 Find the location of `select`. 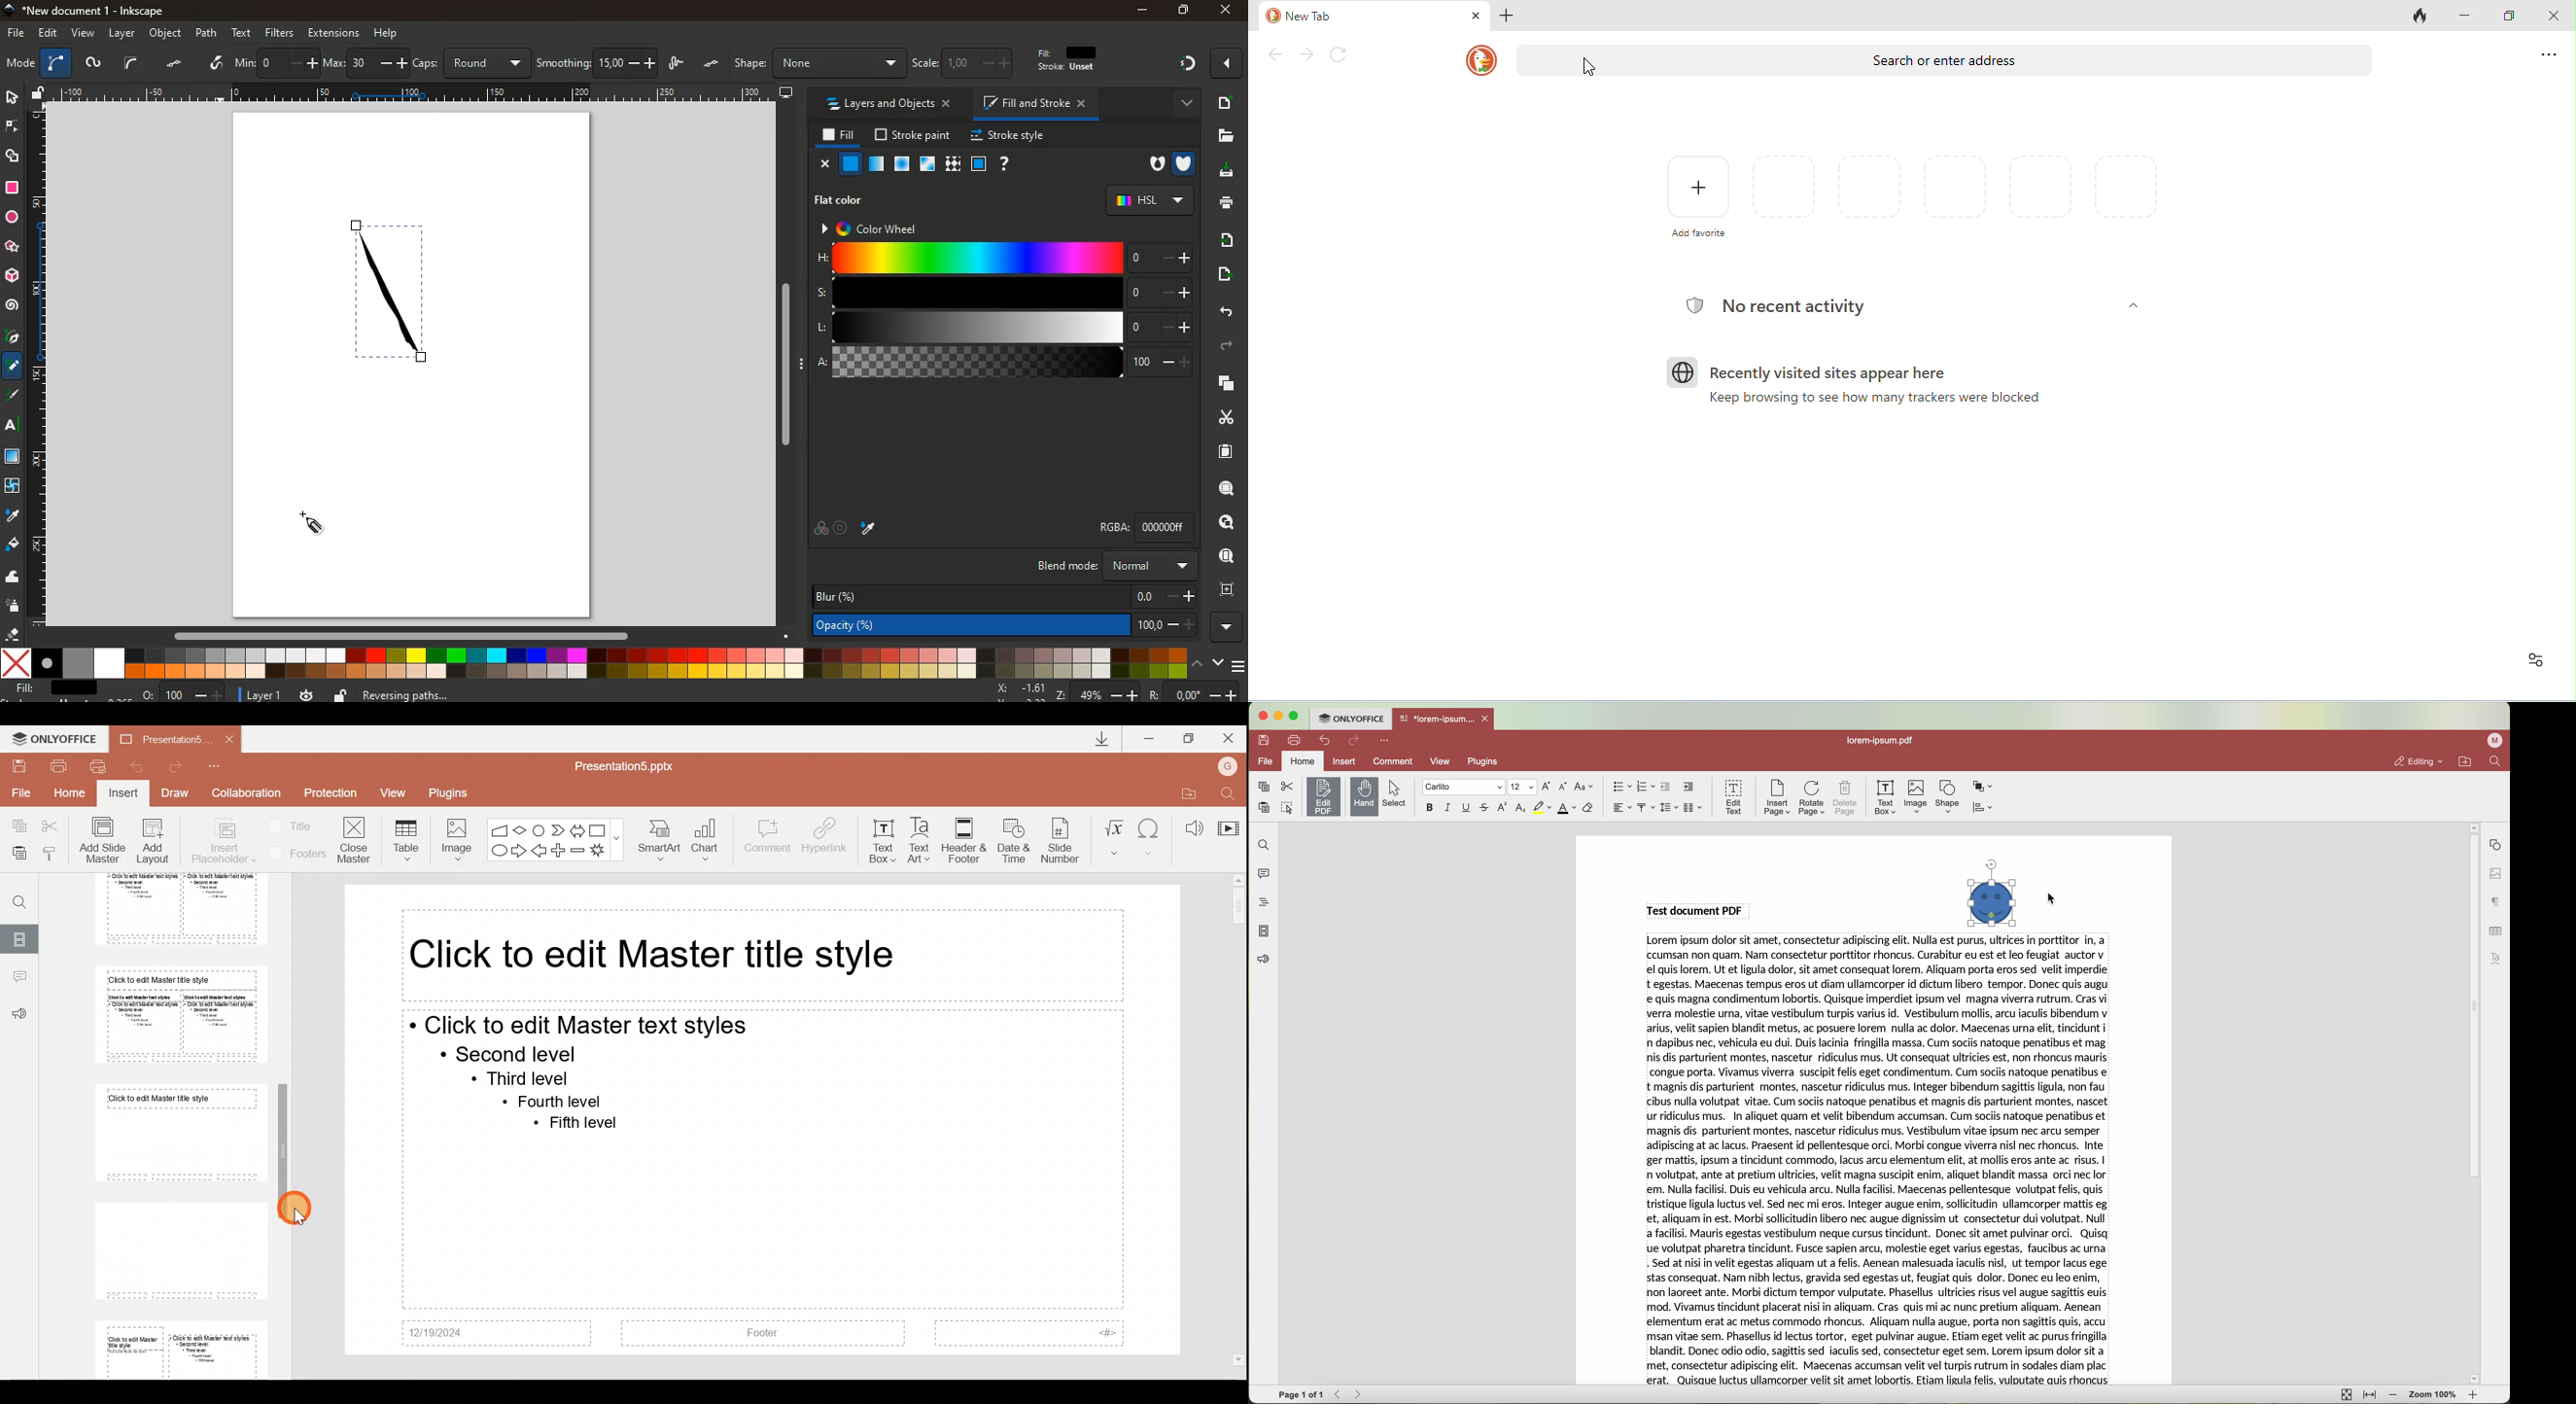

select is located at coordinates (11, 96).